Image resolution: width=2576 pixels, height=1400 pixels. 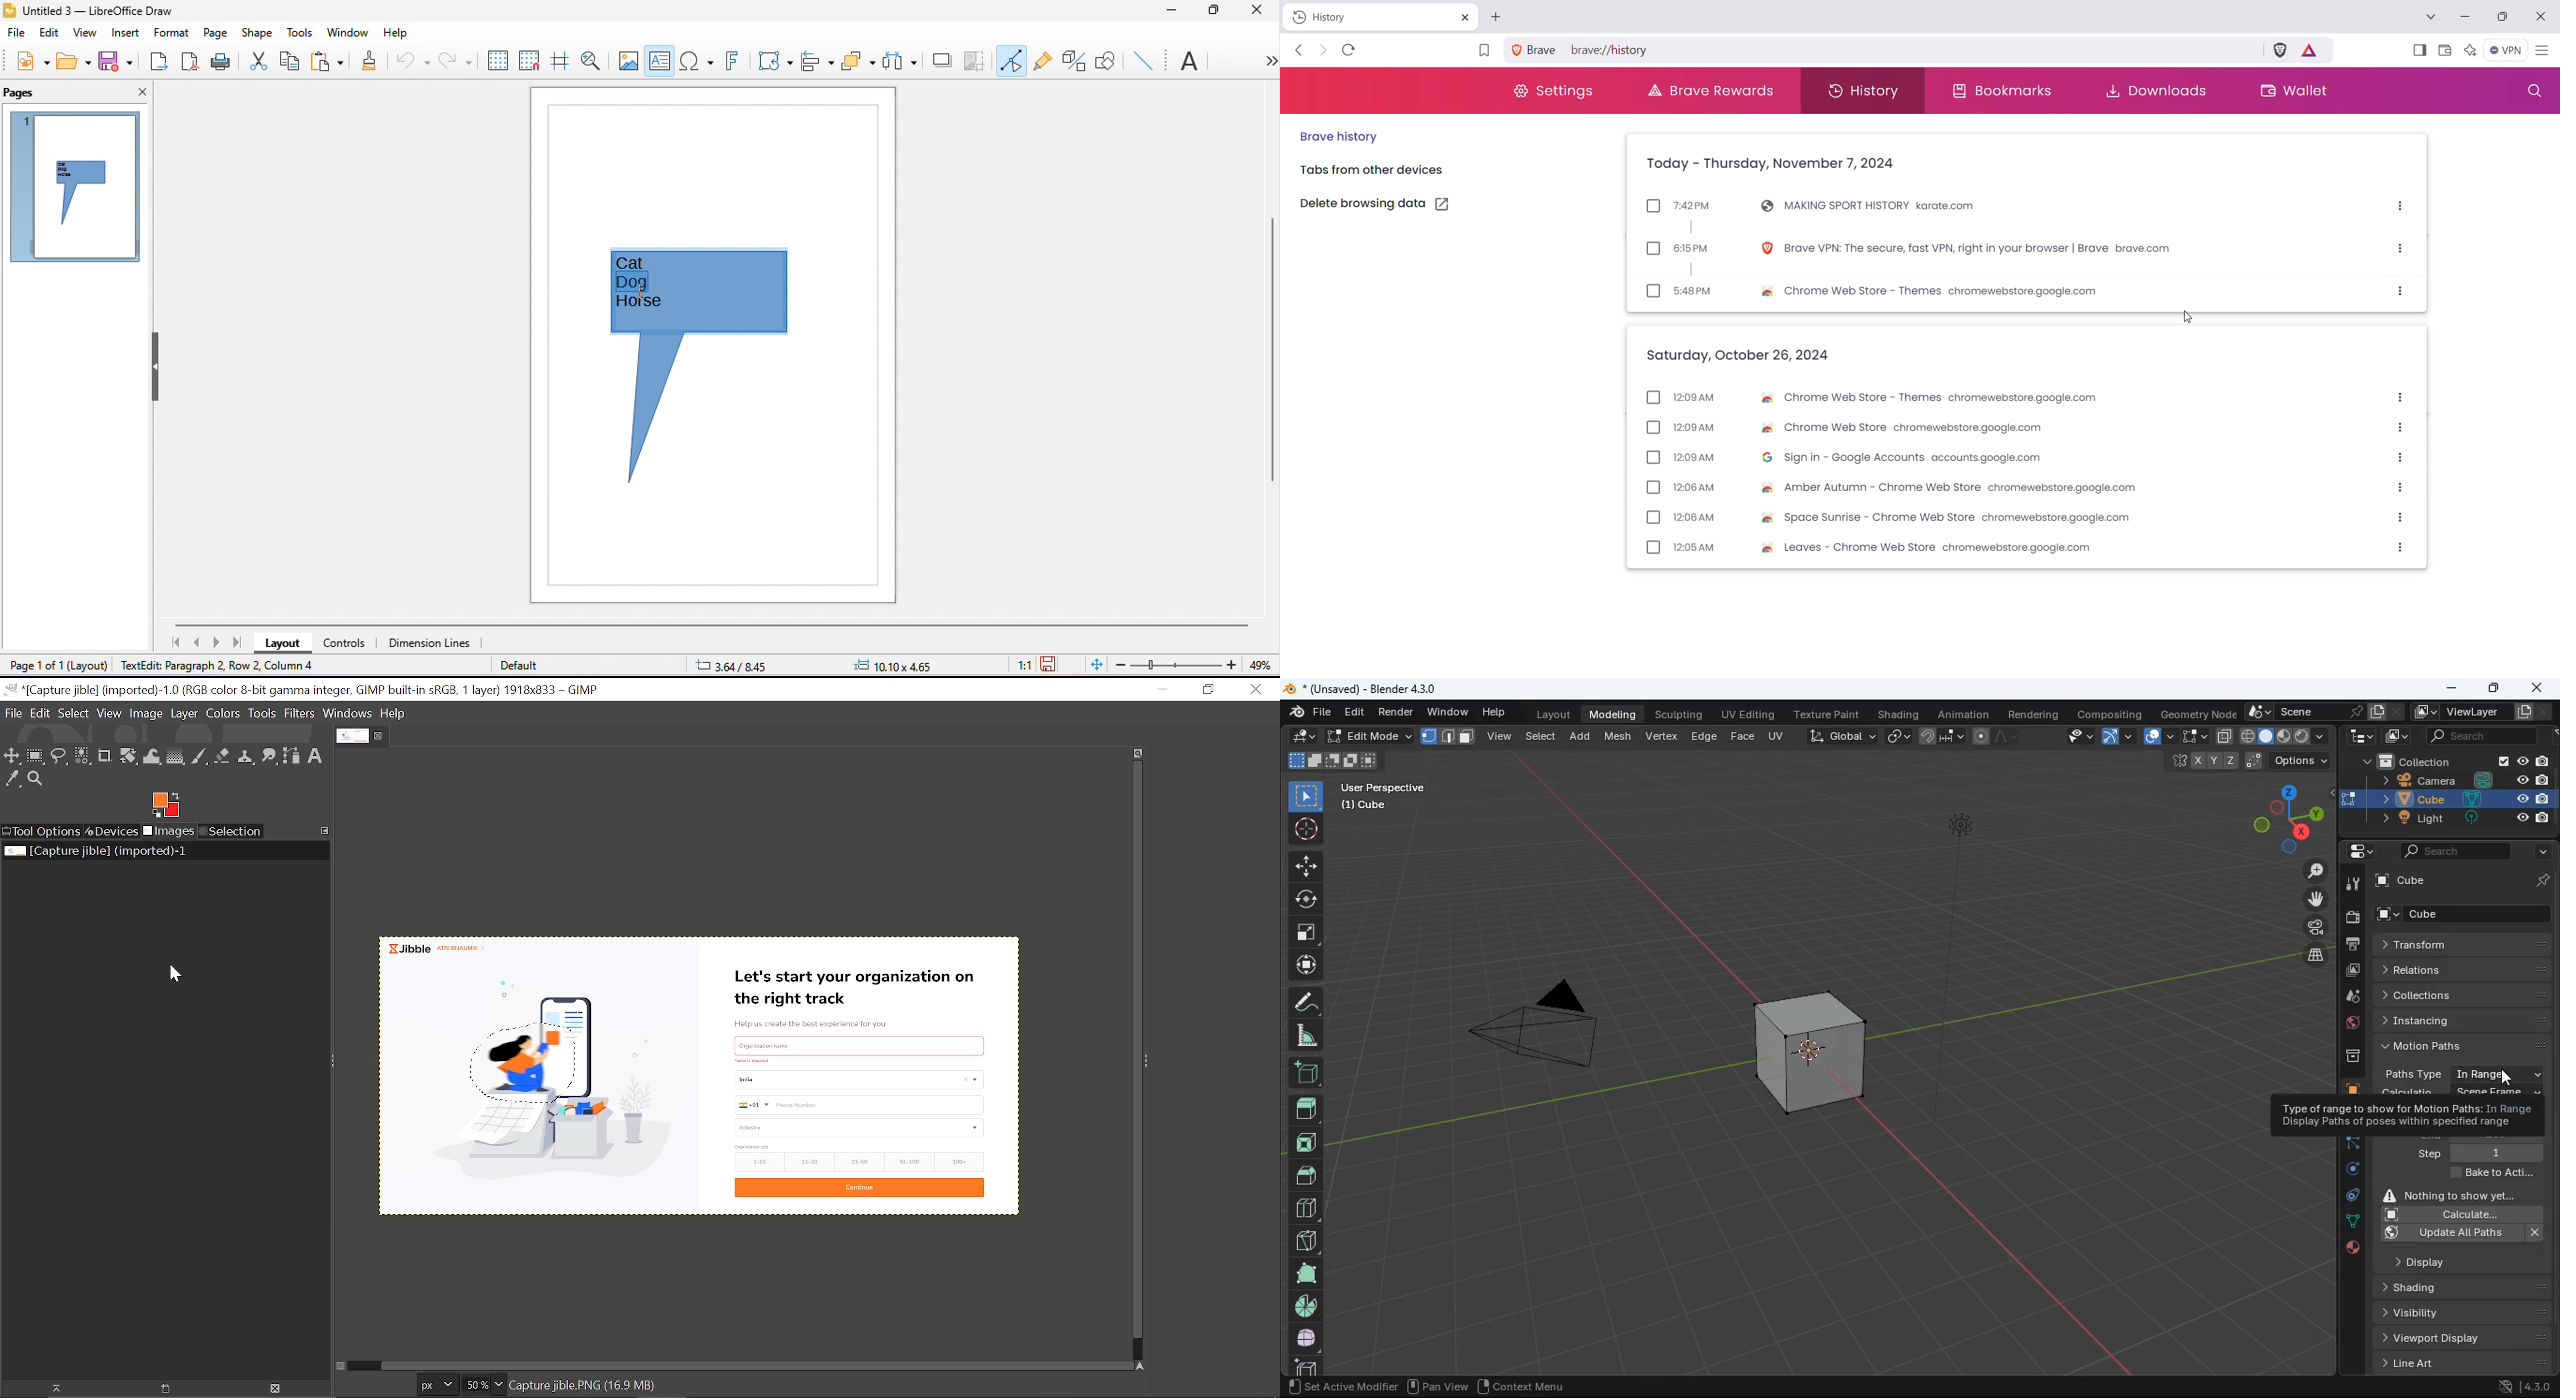 What do you see at coordinates (1332, 760) in the screenshot?
I see `shape` at bounding box center [1332, 760].